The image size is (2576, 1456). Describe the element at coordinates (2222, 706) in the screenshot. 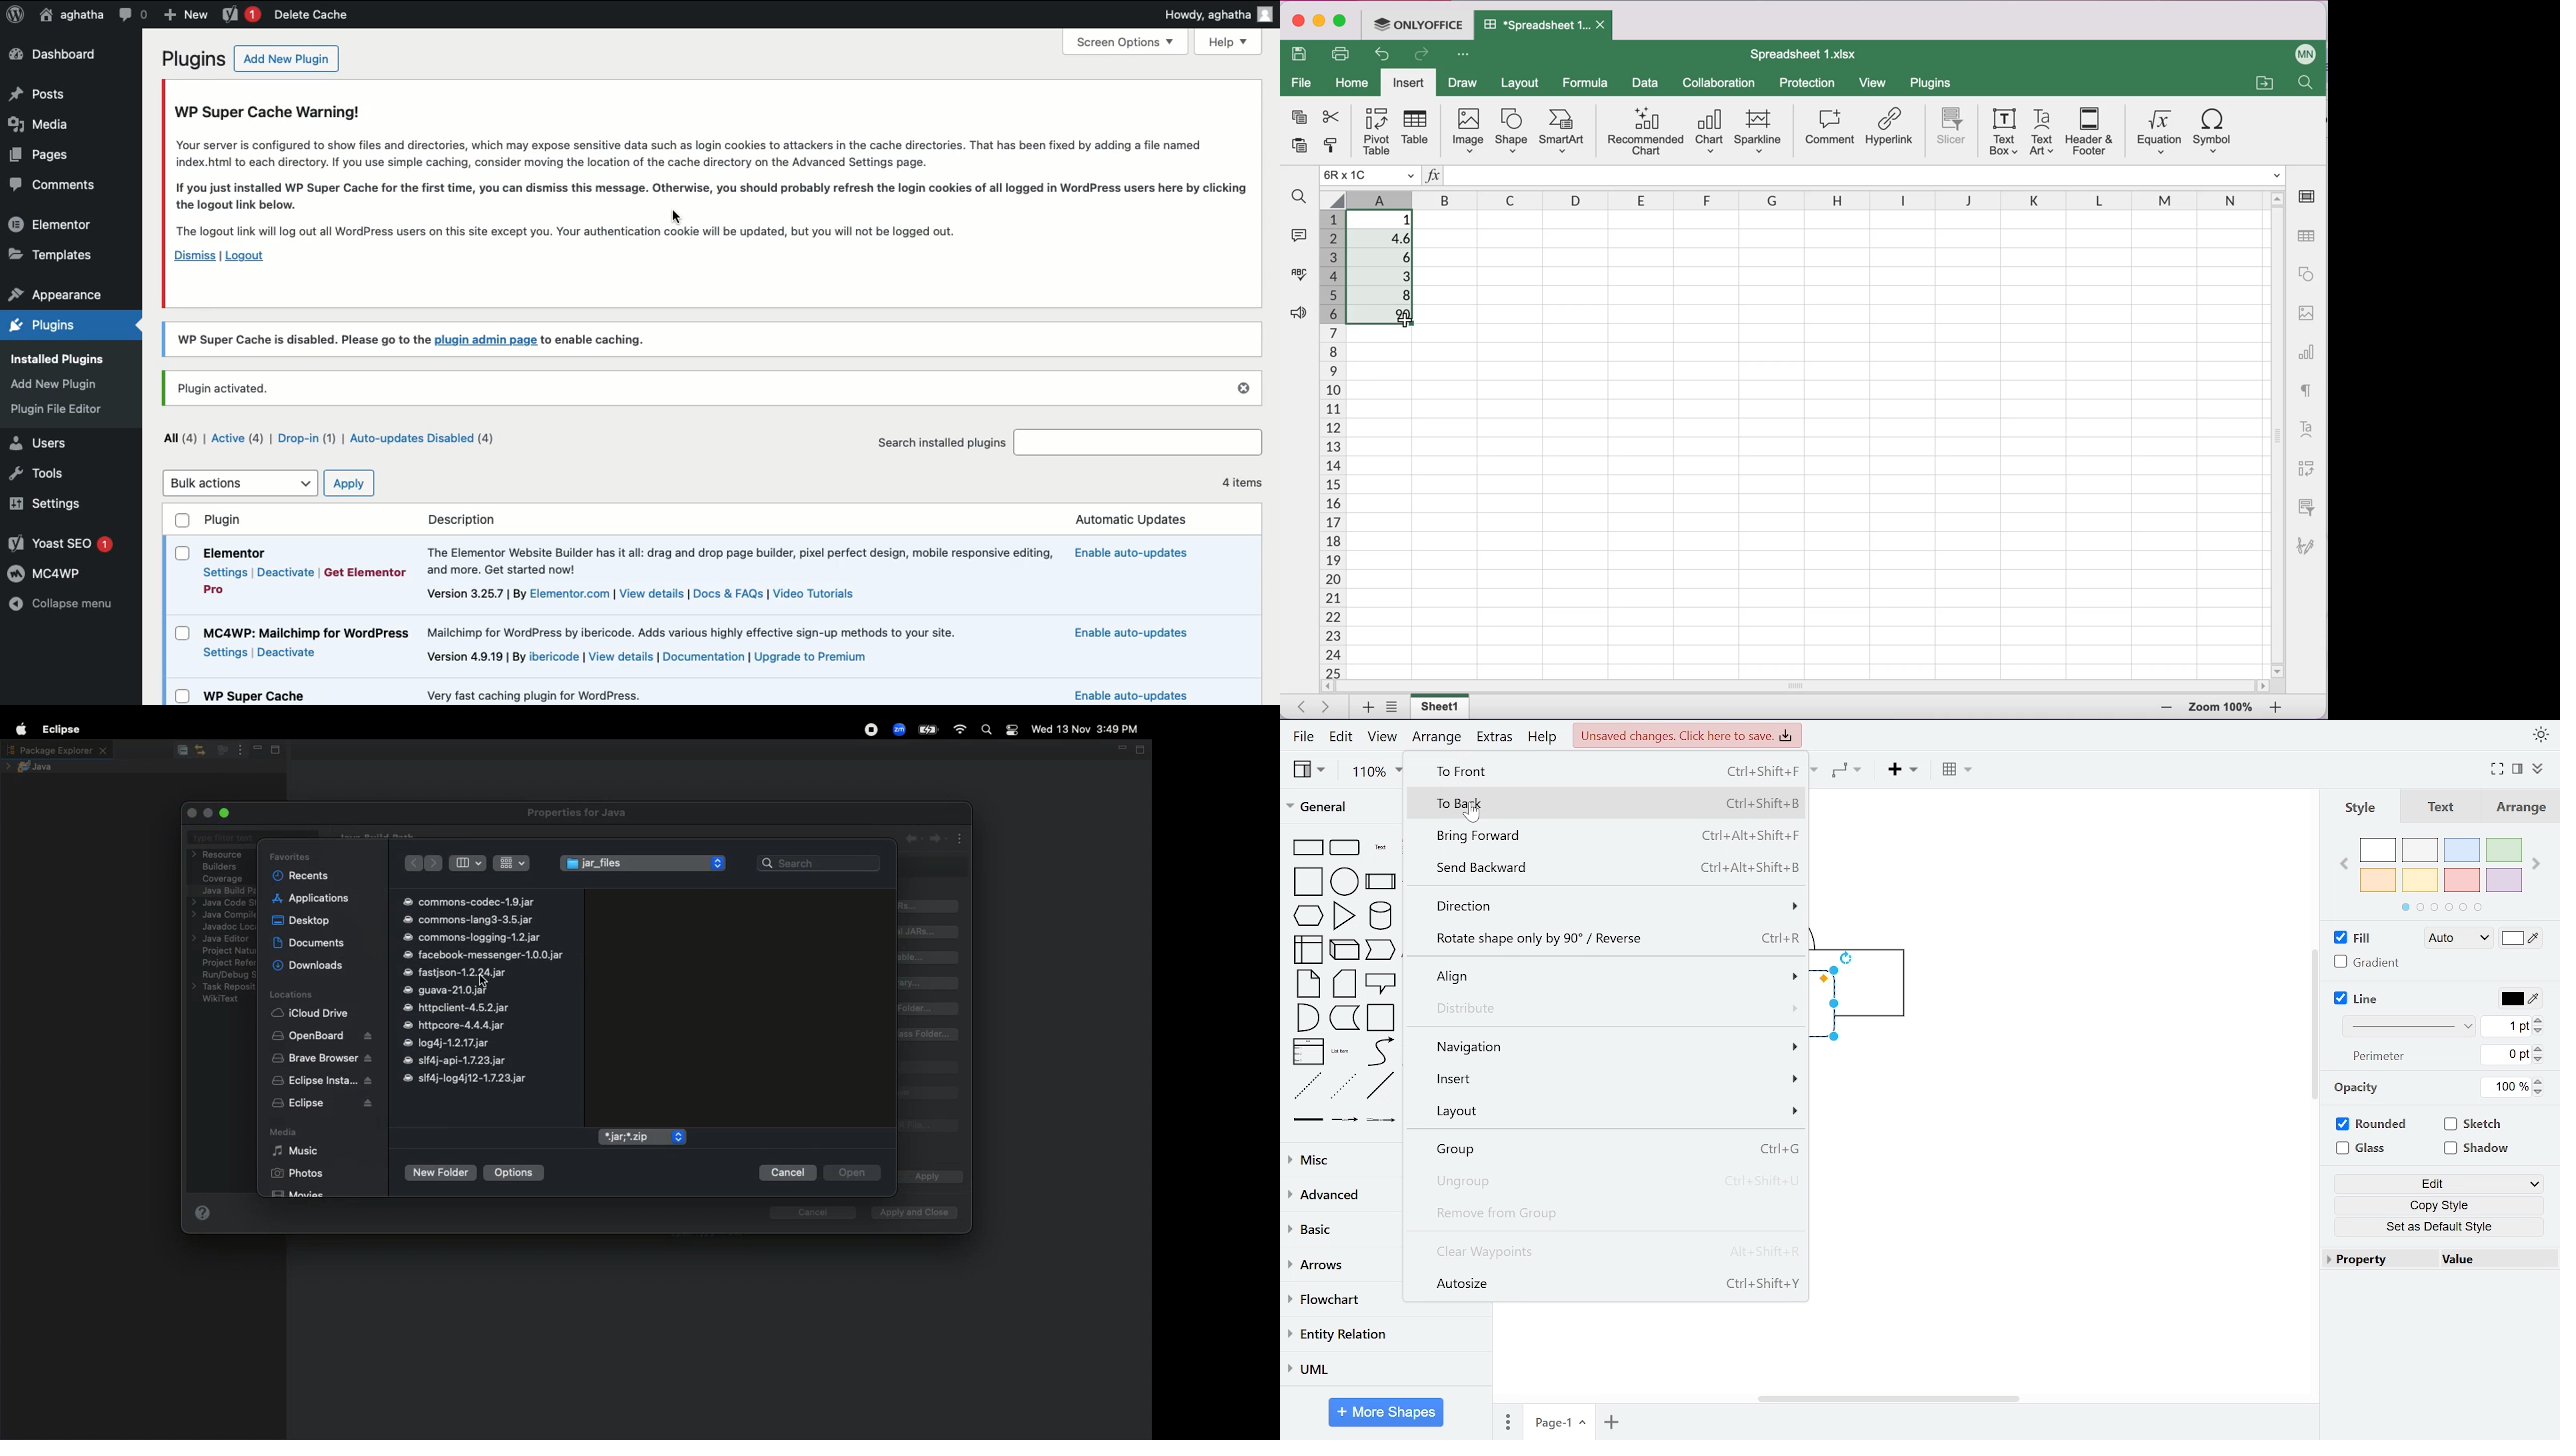

I see `zoom percentage` at that location.